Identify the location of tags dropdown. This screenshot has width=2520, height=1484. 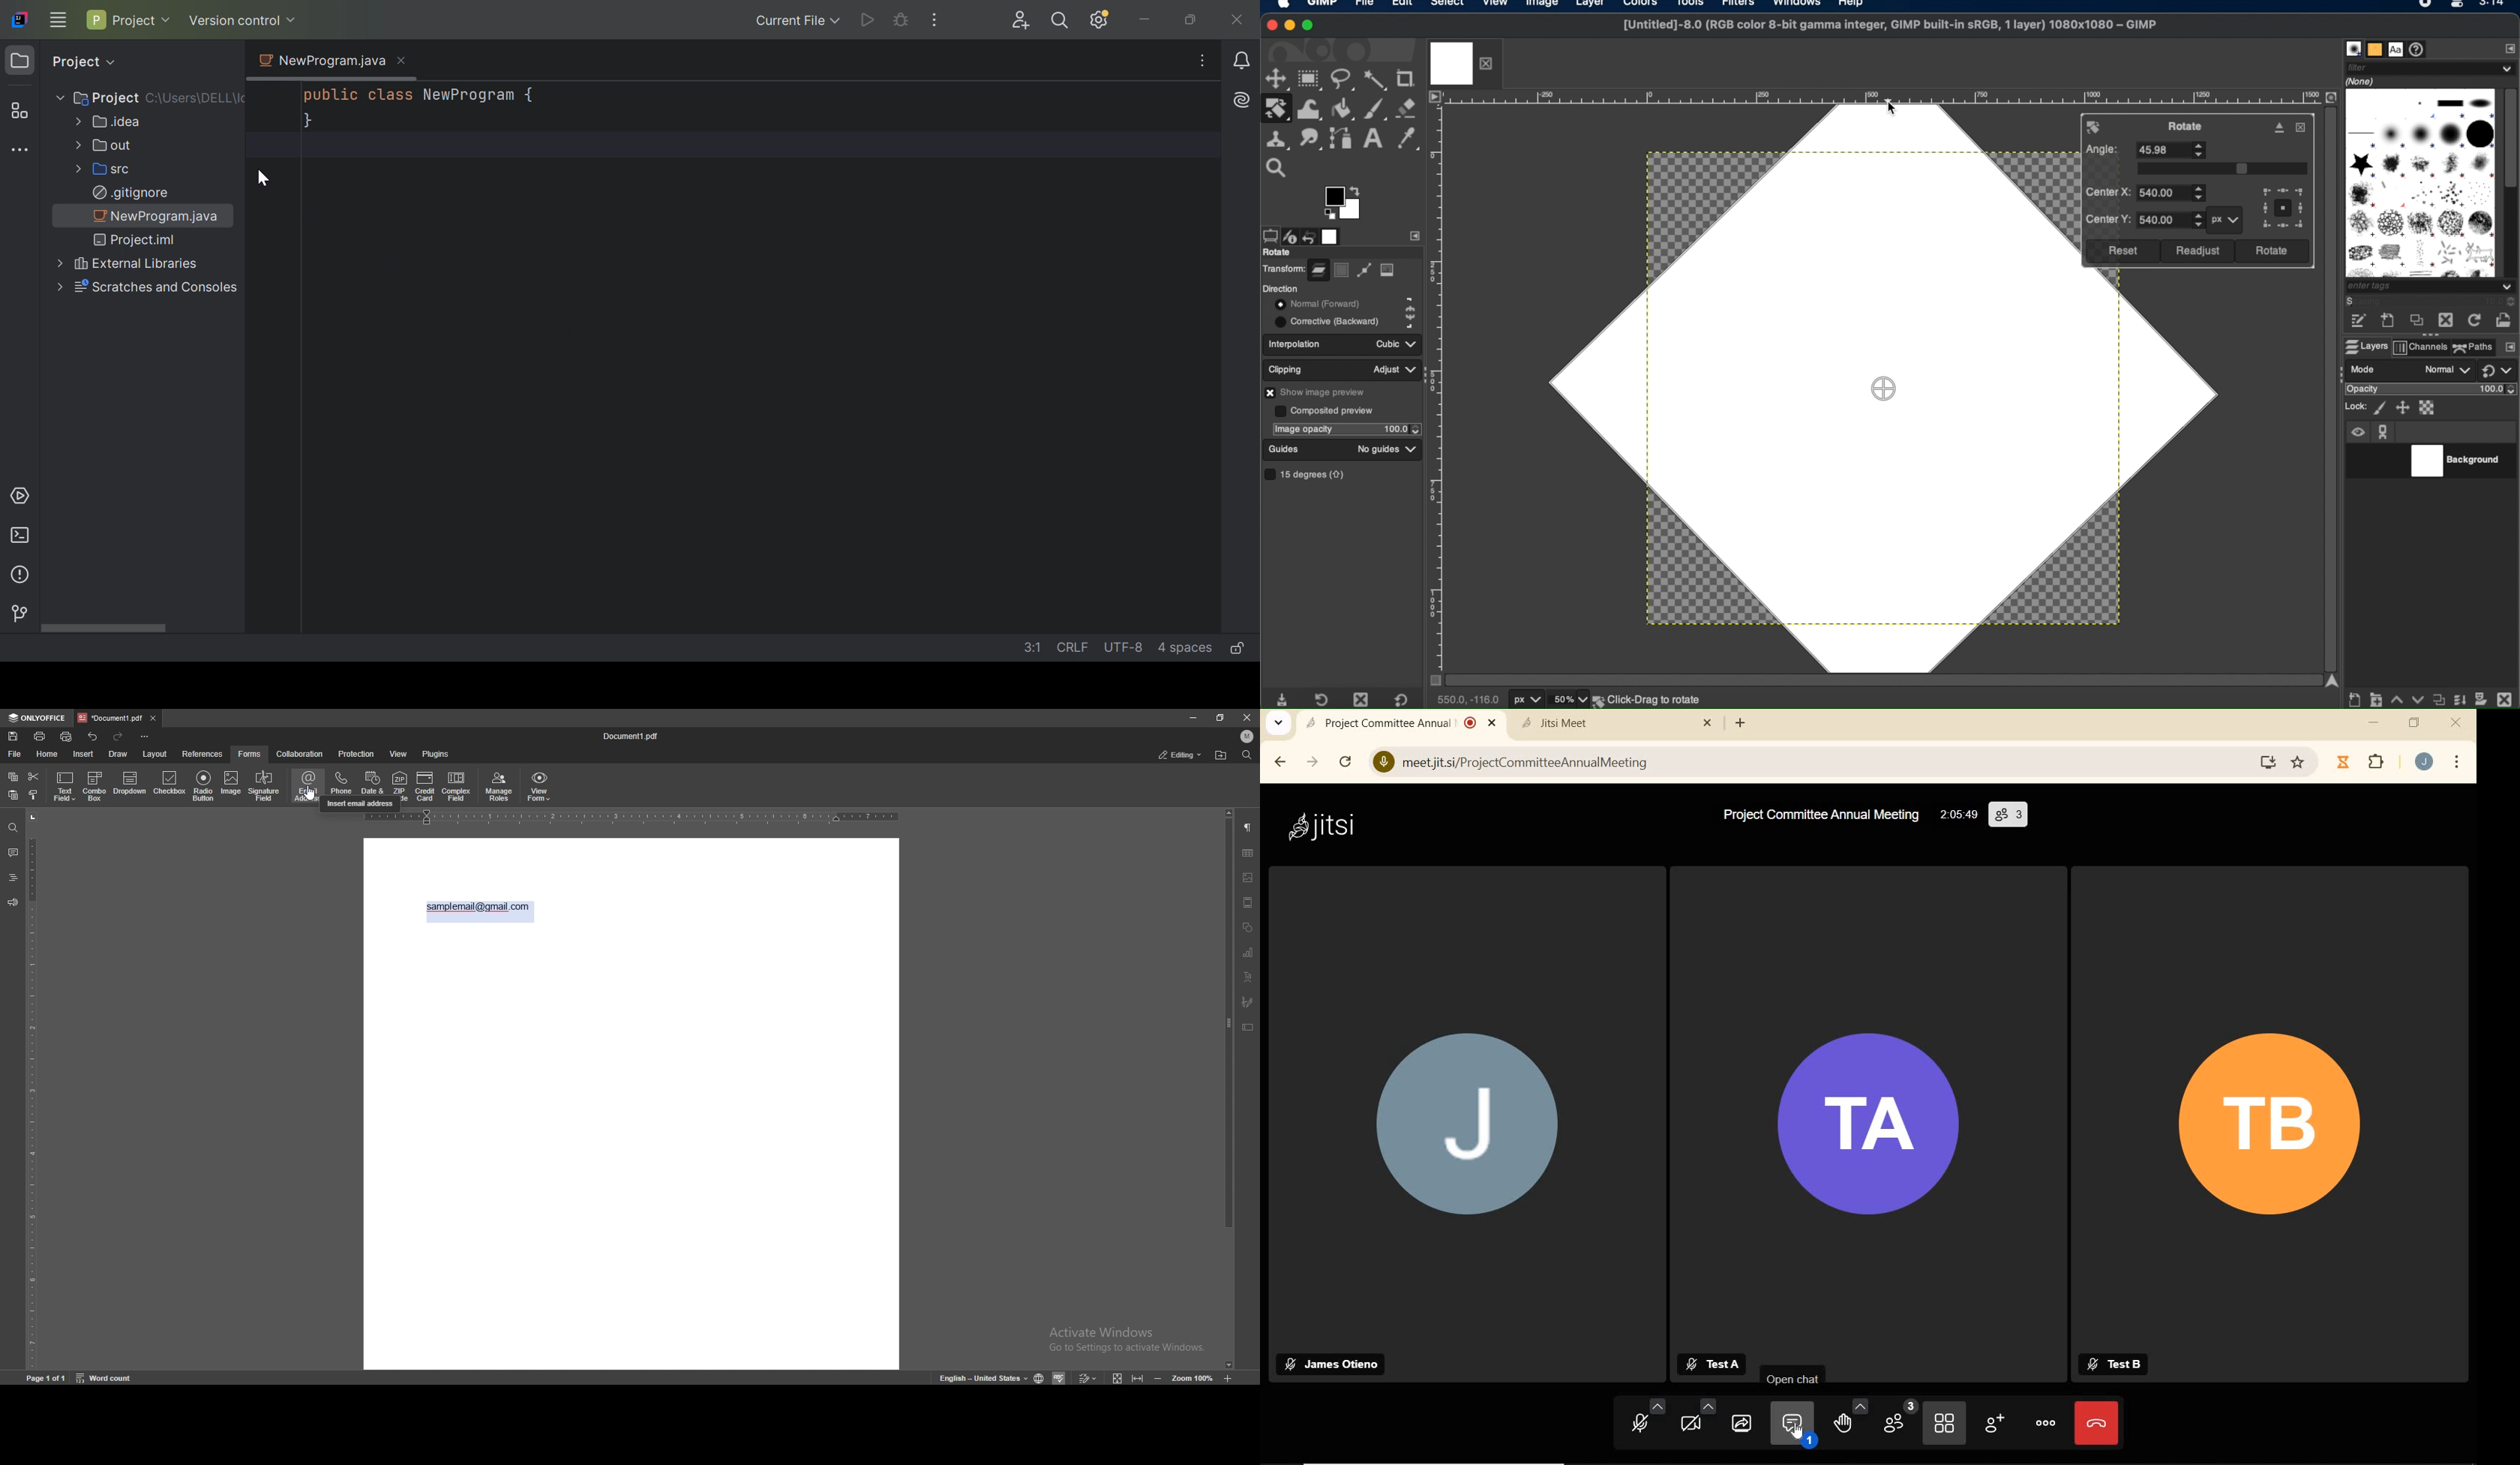
(2432, 287).